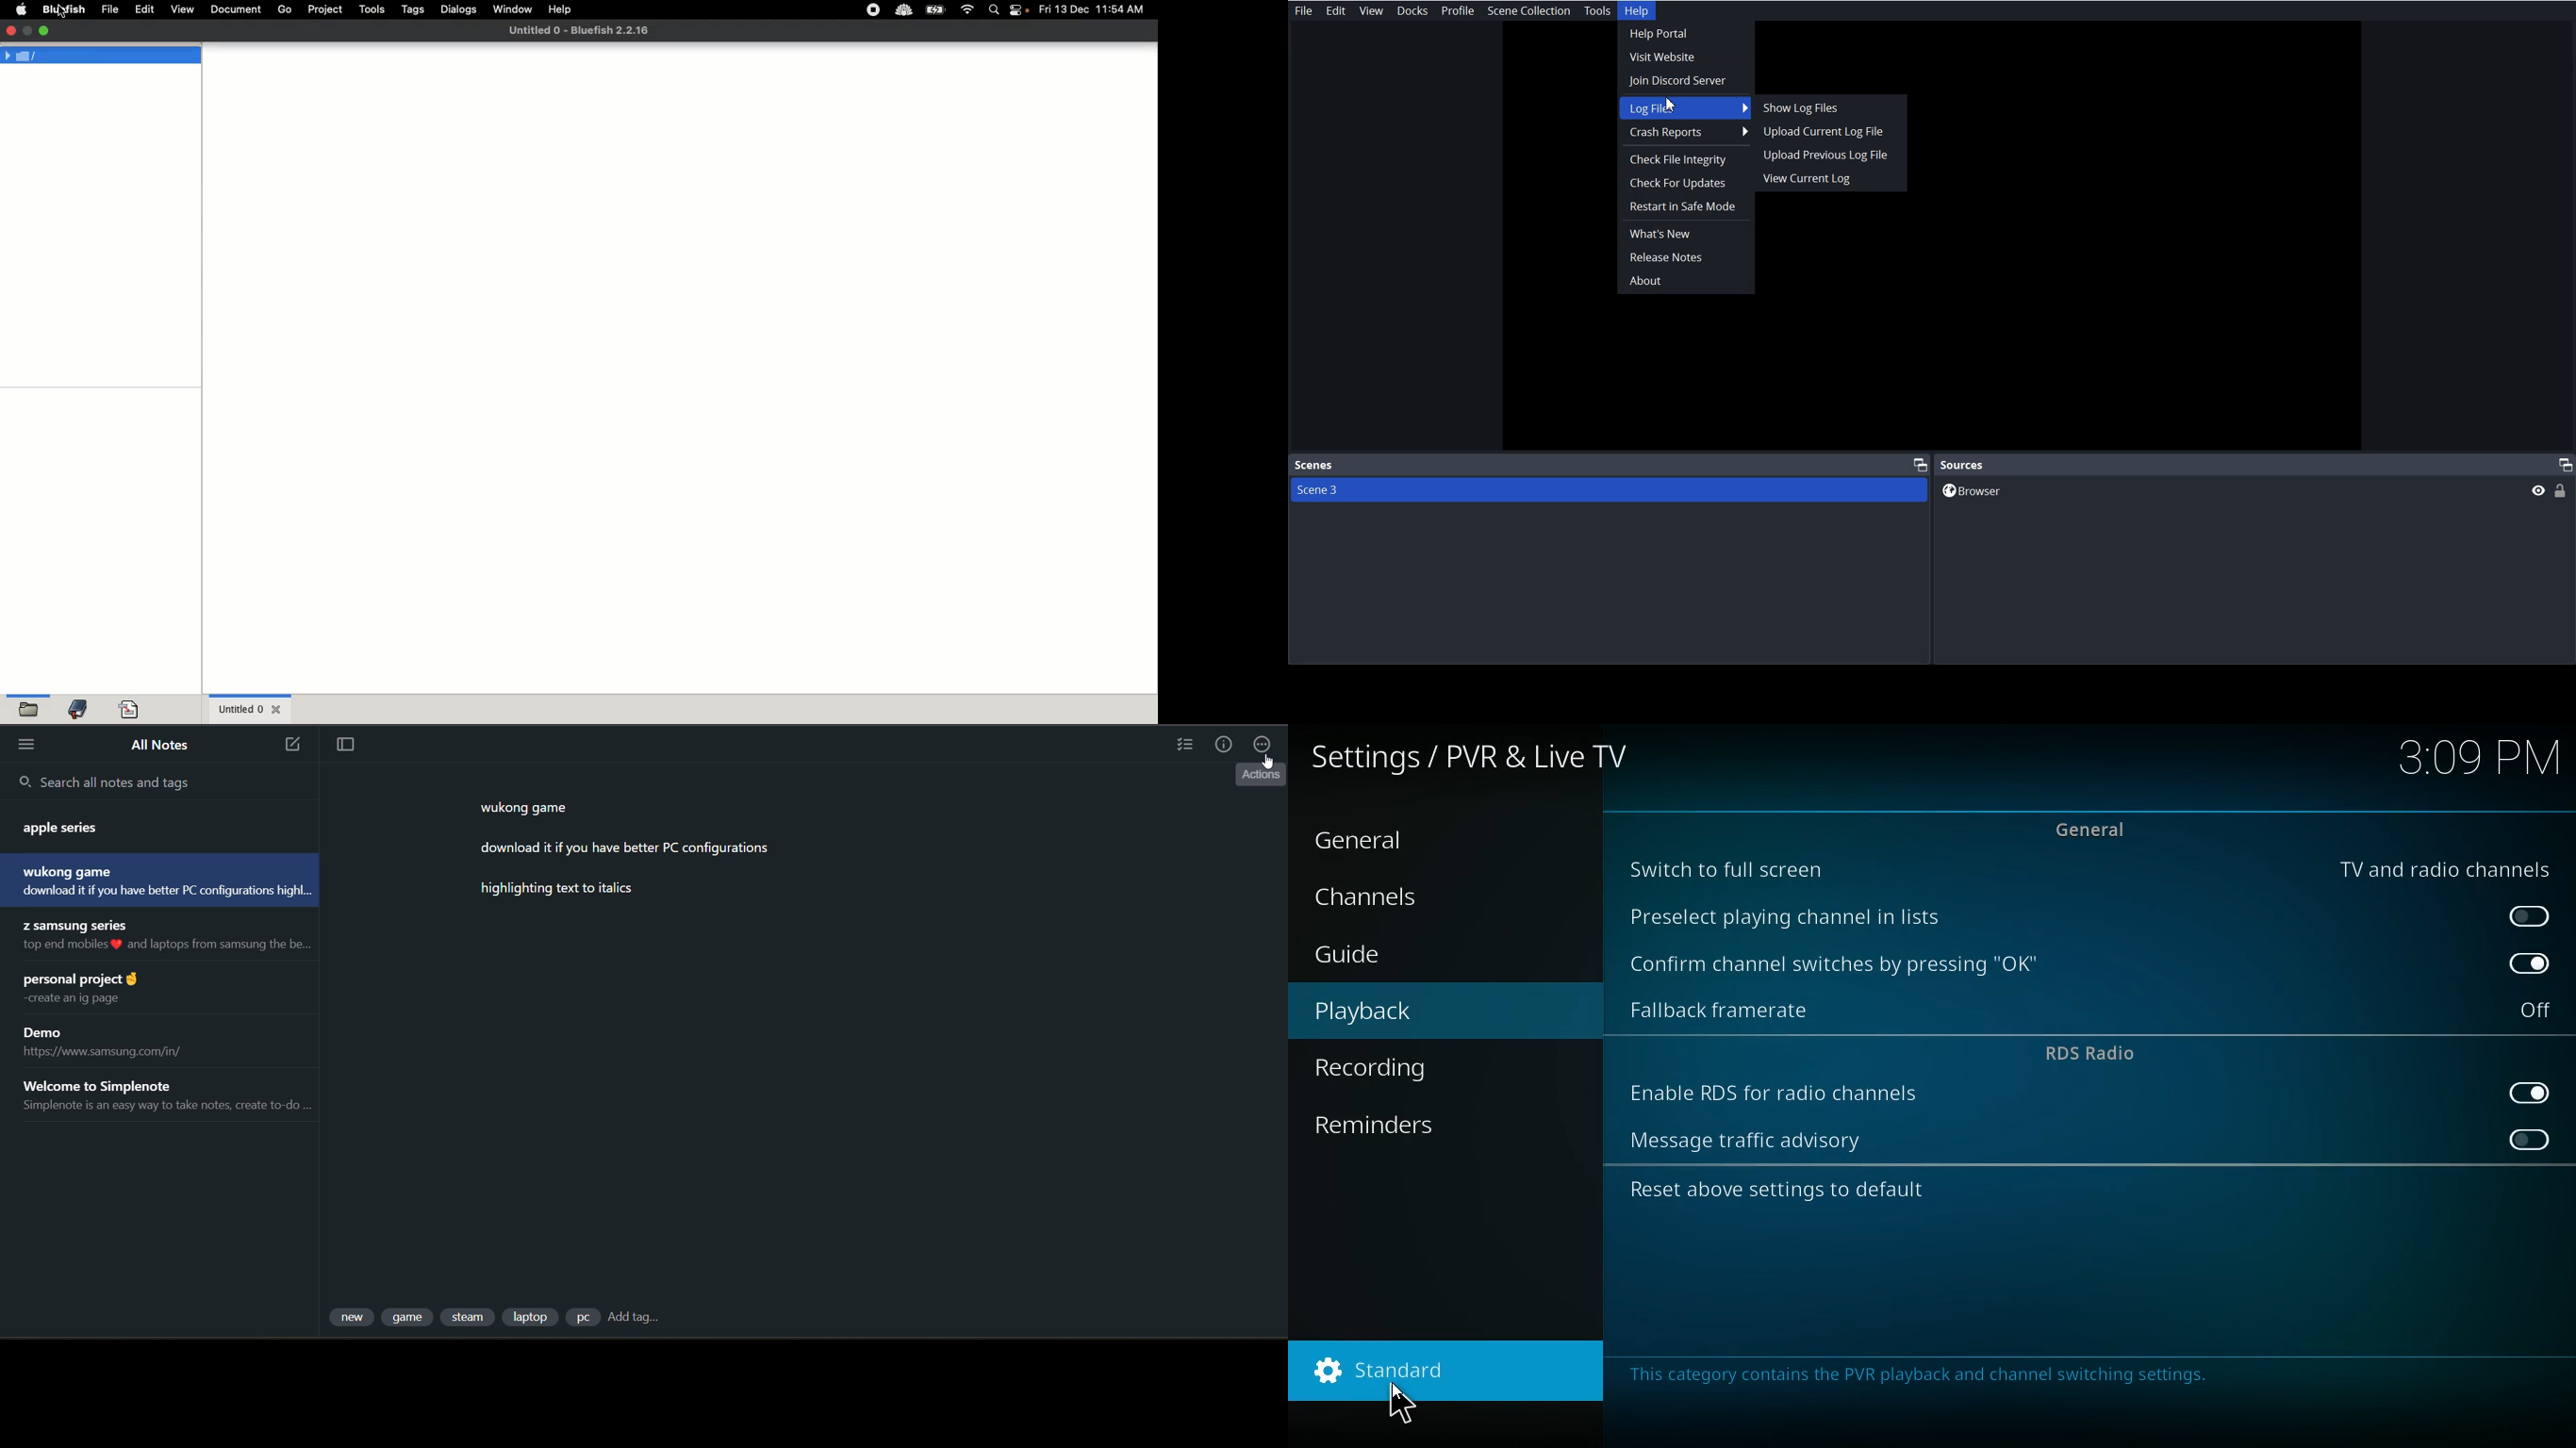  I want to click on standard, so click(1442, 1373).